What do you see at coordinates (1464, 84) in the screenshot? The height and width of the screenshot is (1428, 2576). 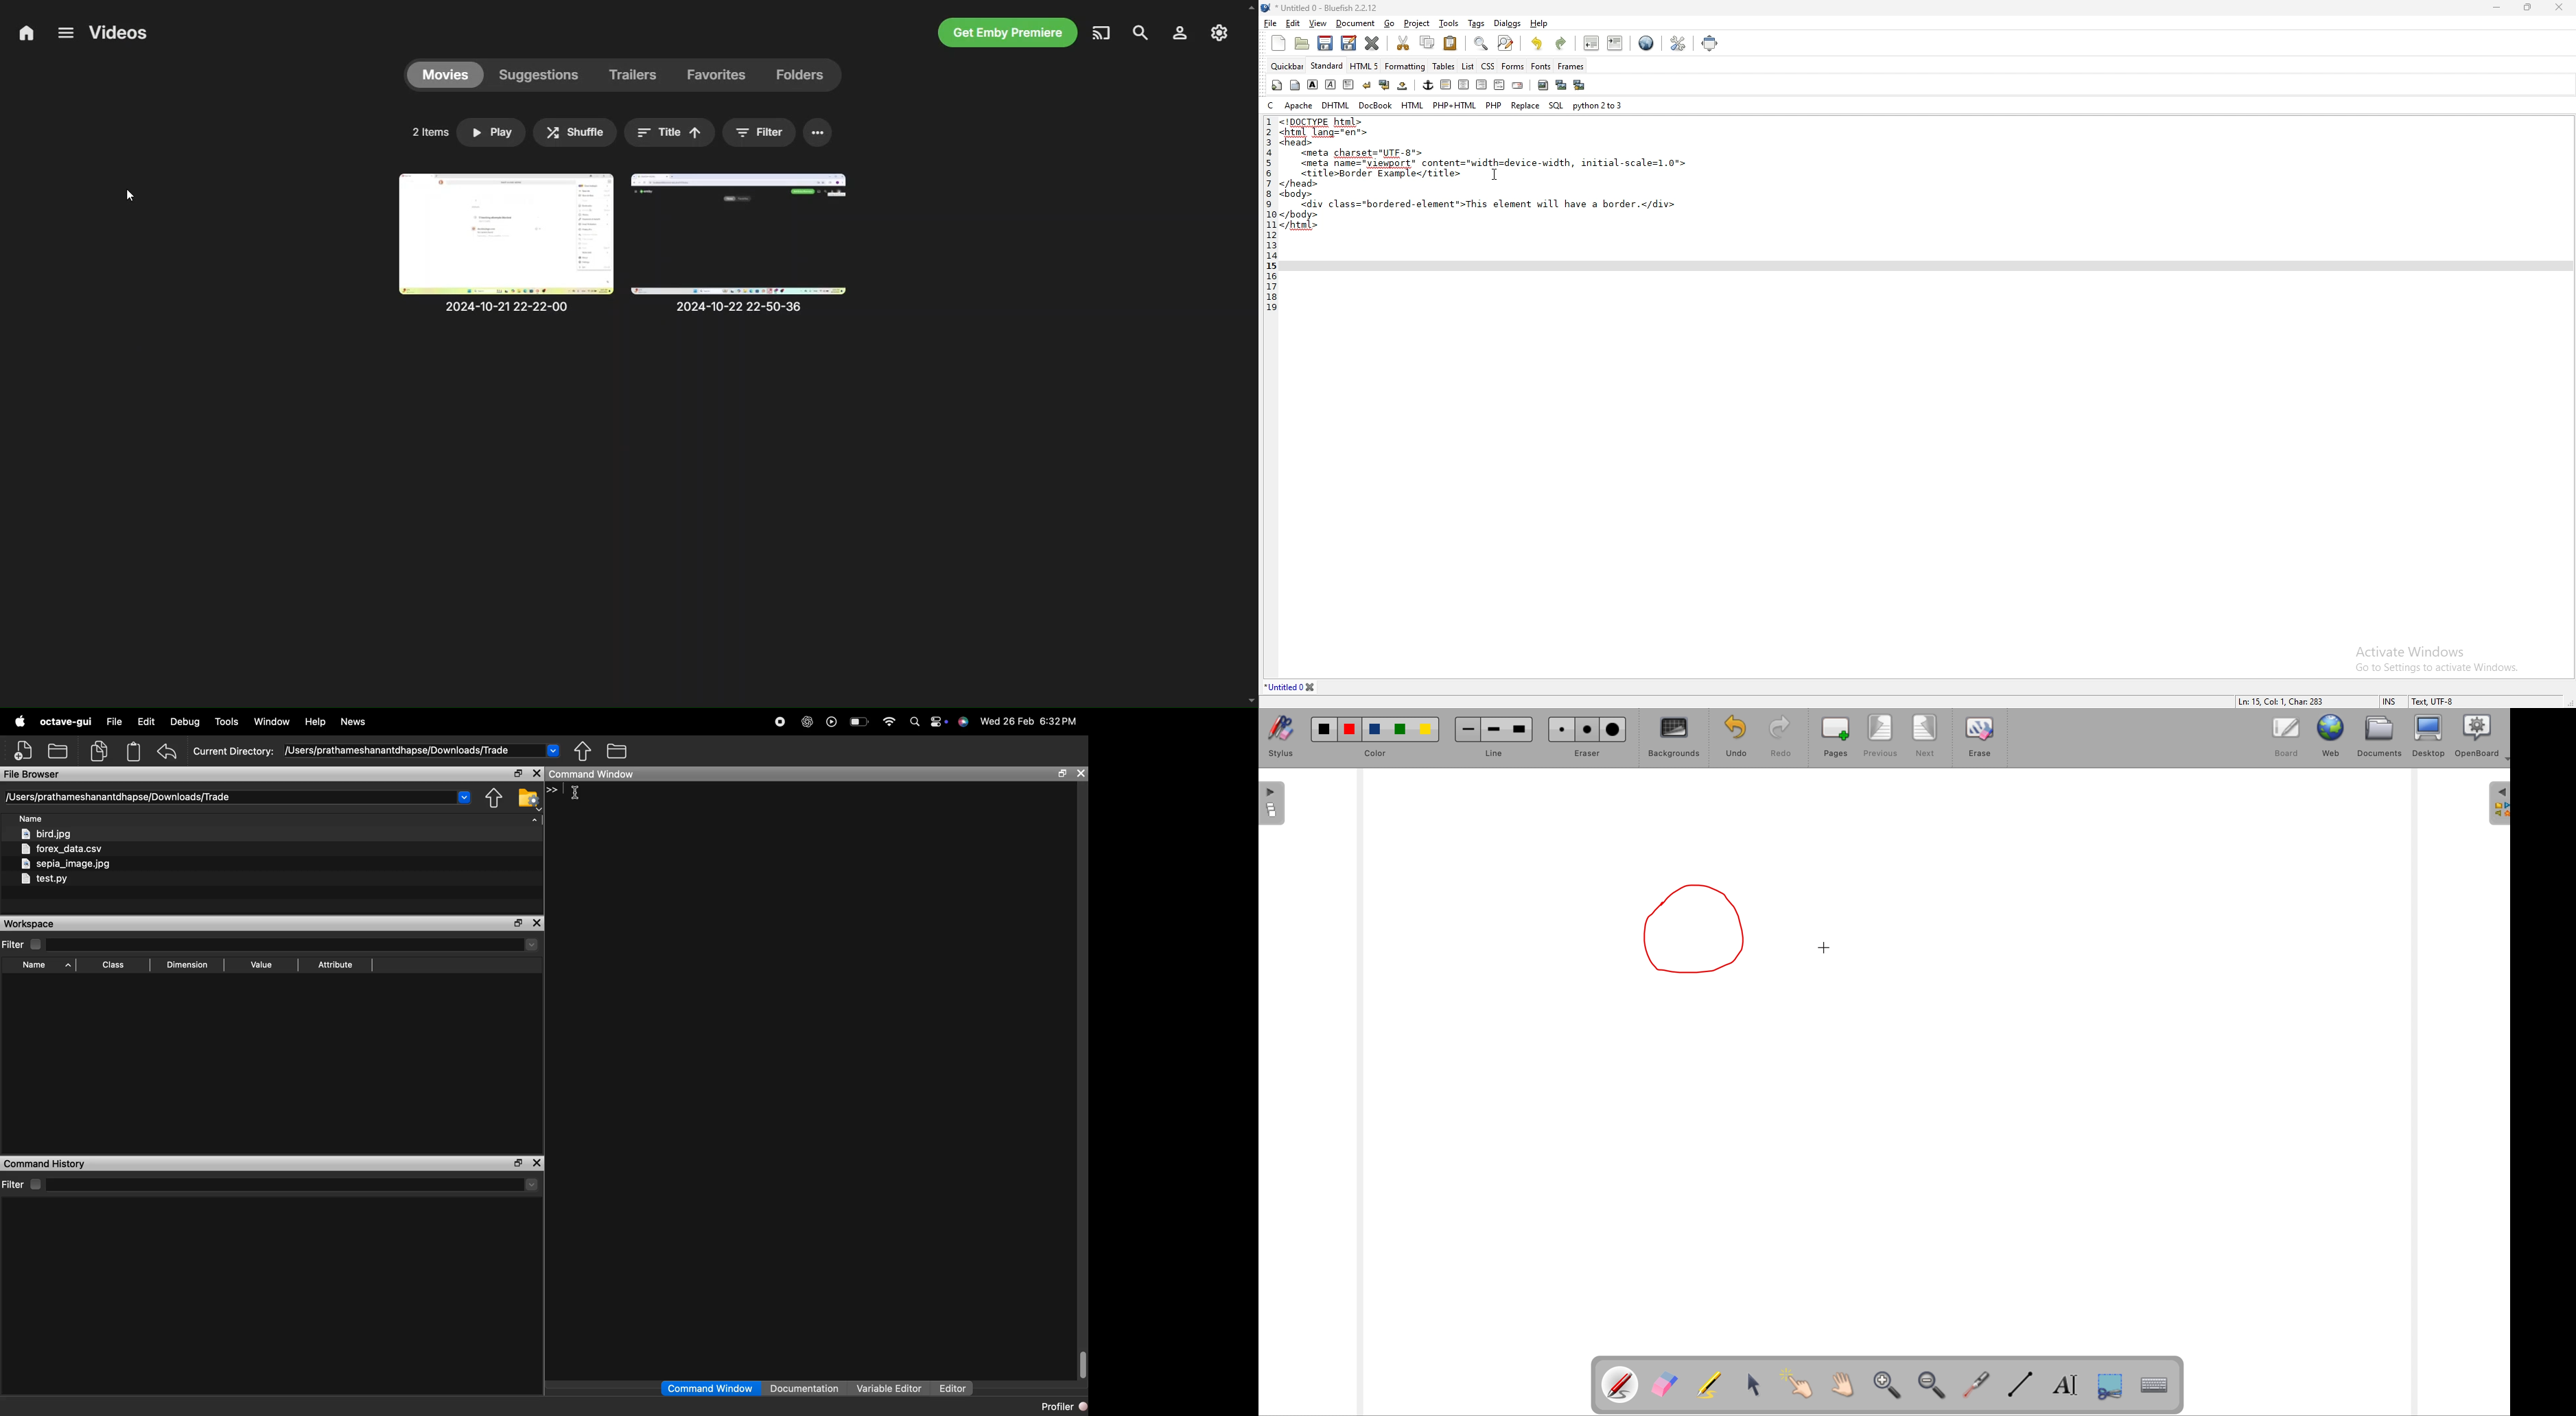 I see `center justify` at bounding box center [1464, 84].